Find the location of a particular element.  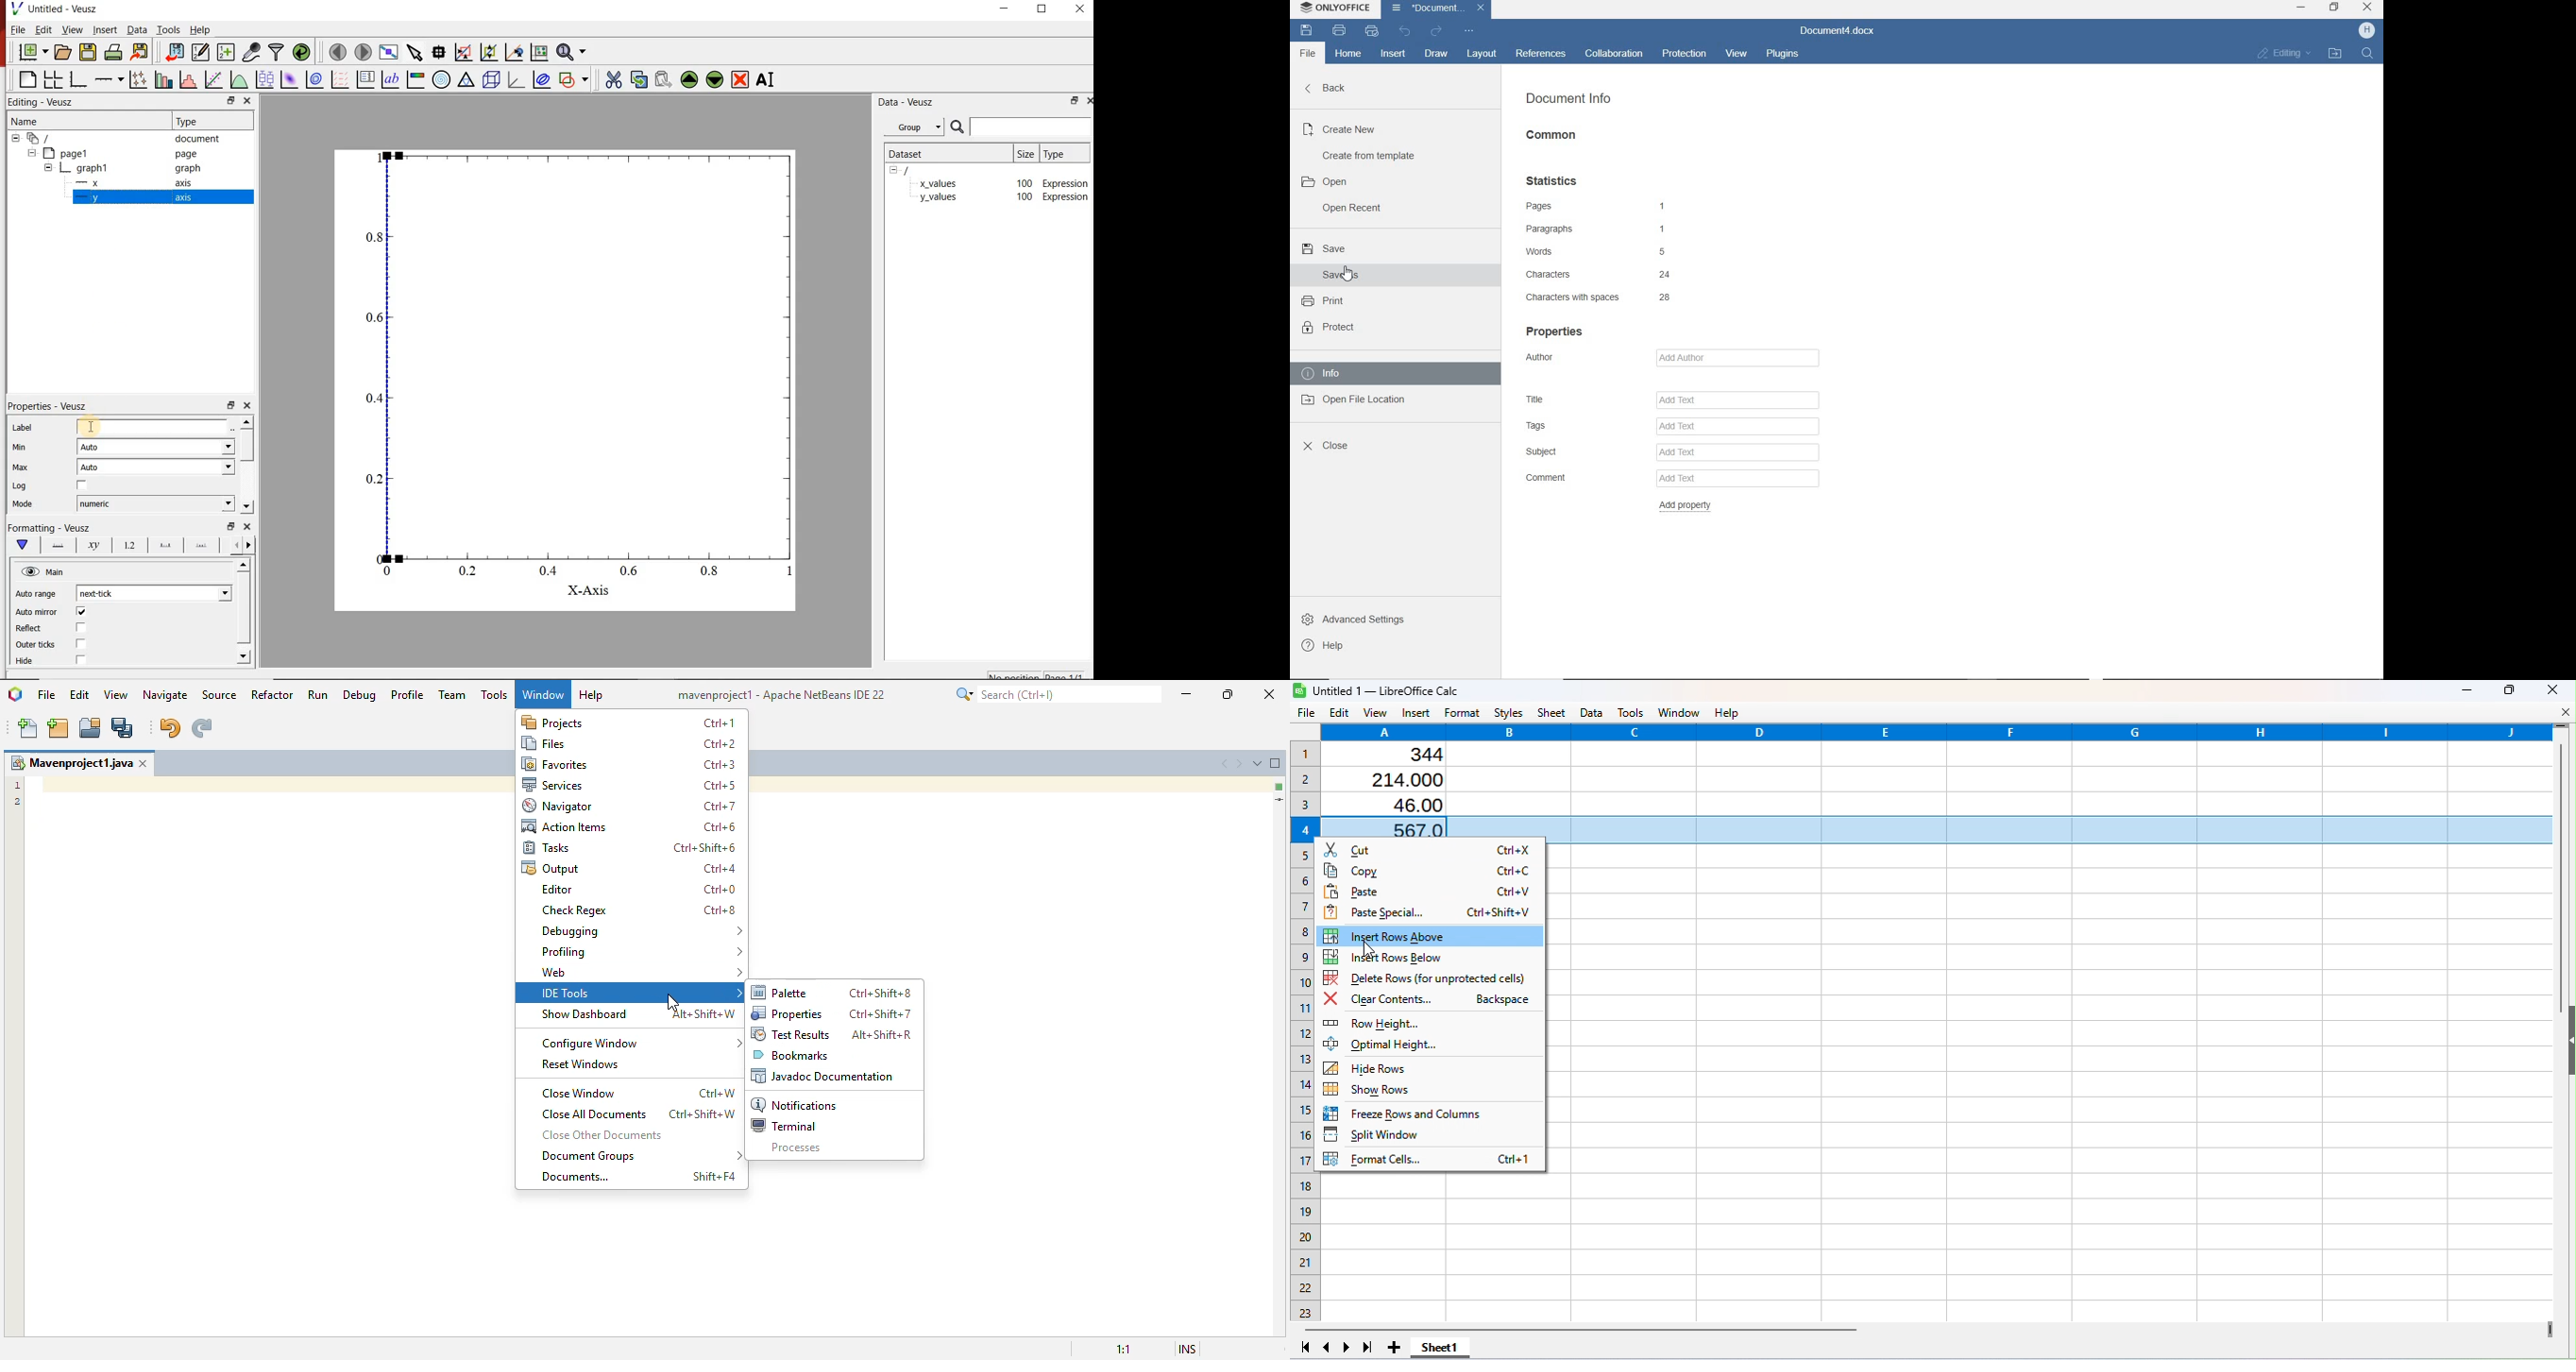

View is located at coordinates (1377, 714).